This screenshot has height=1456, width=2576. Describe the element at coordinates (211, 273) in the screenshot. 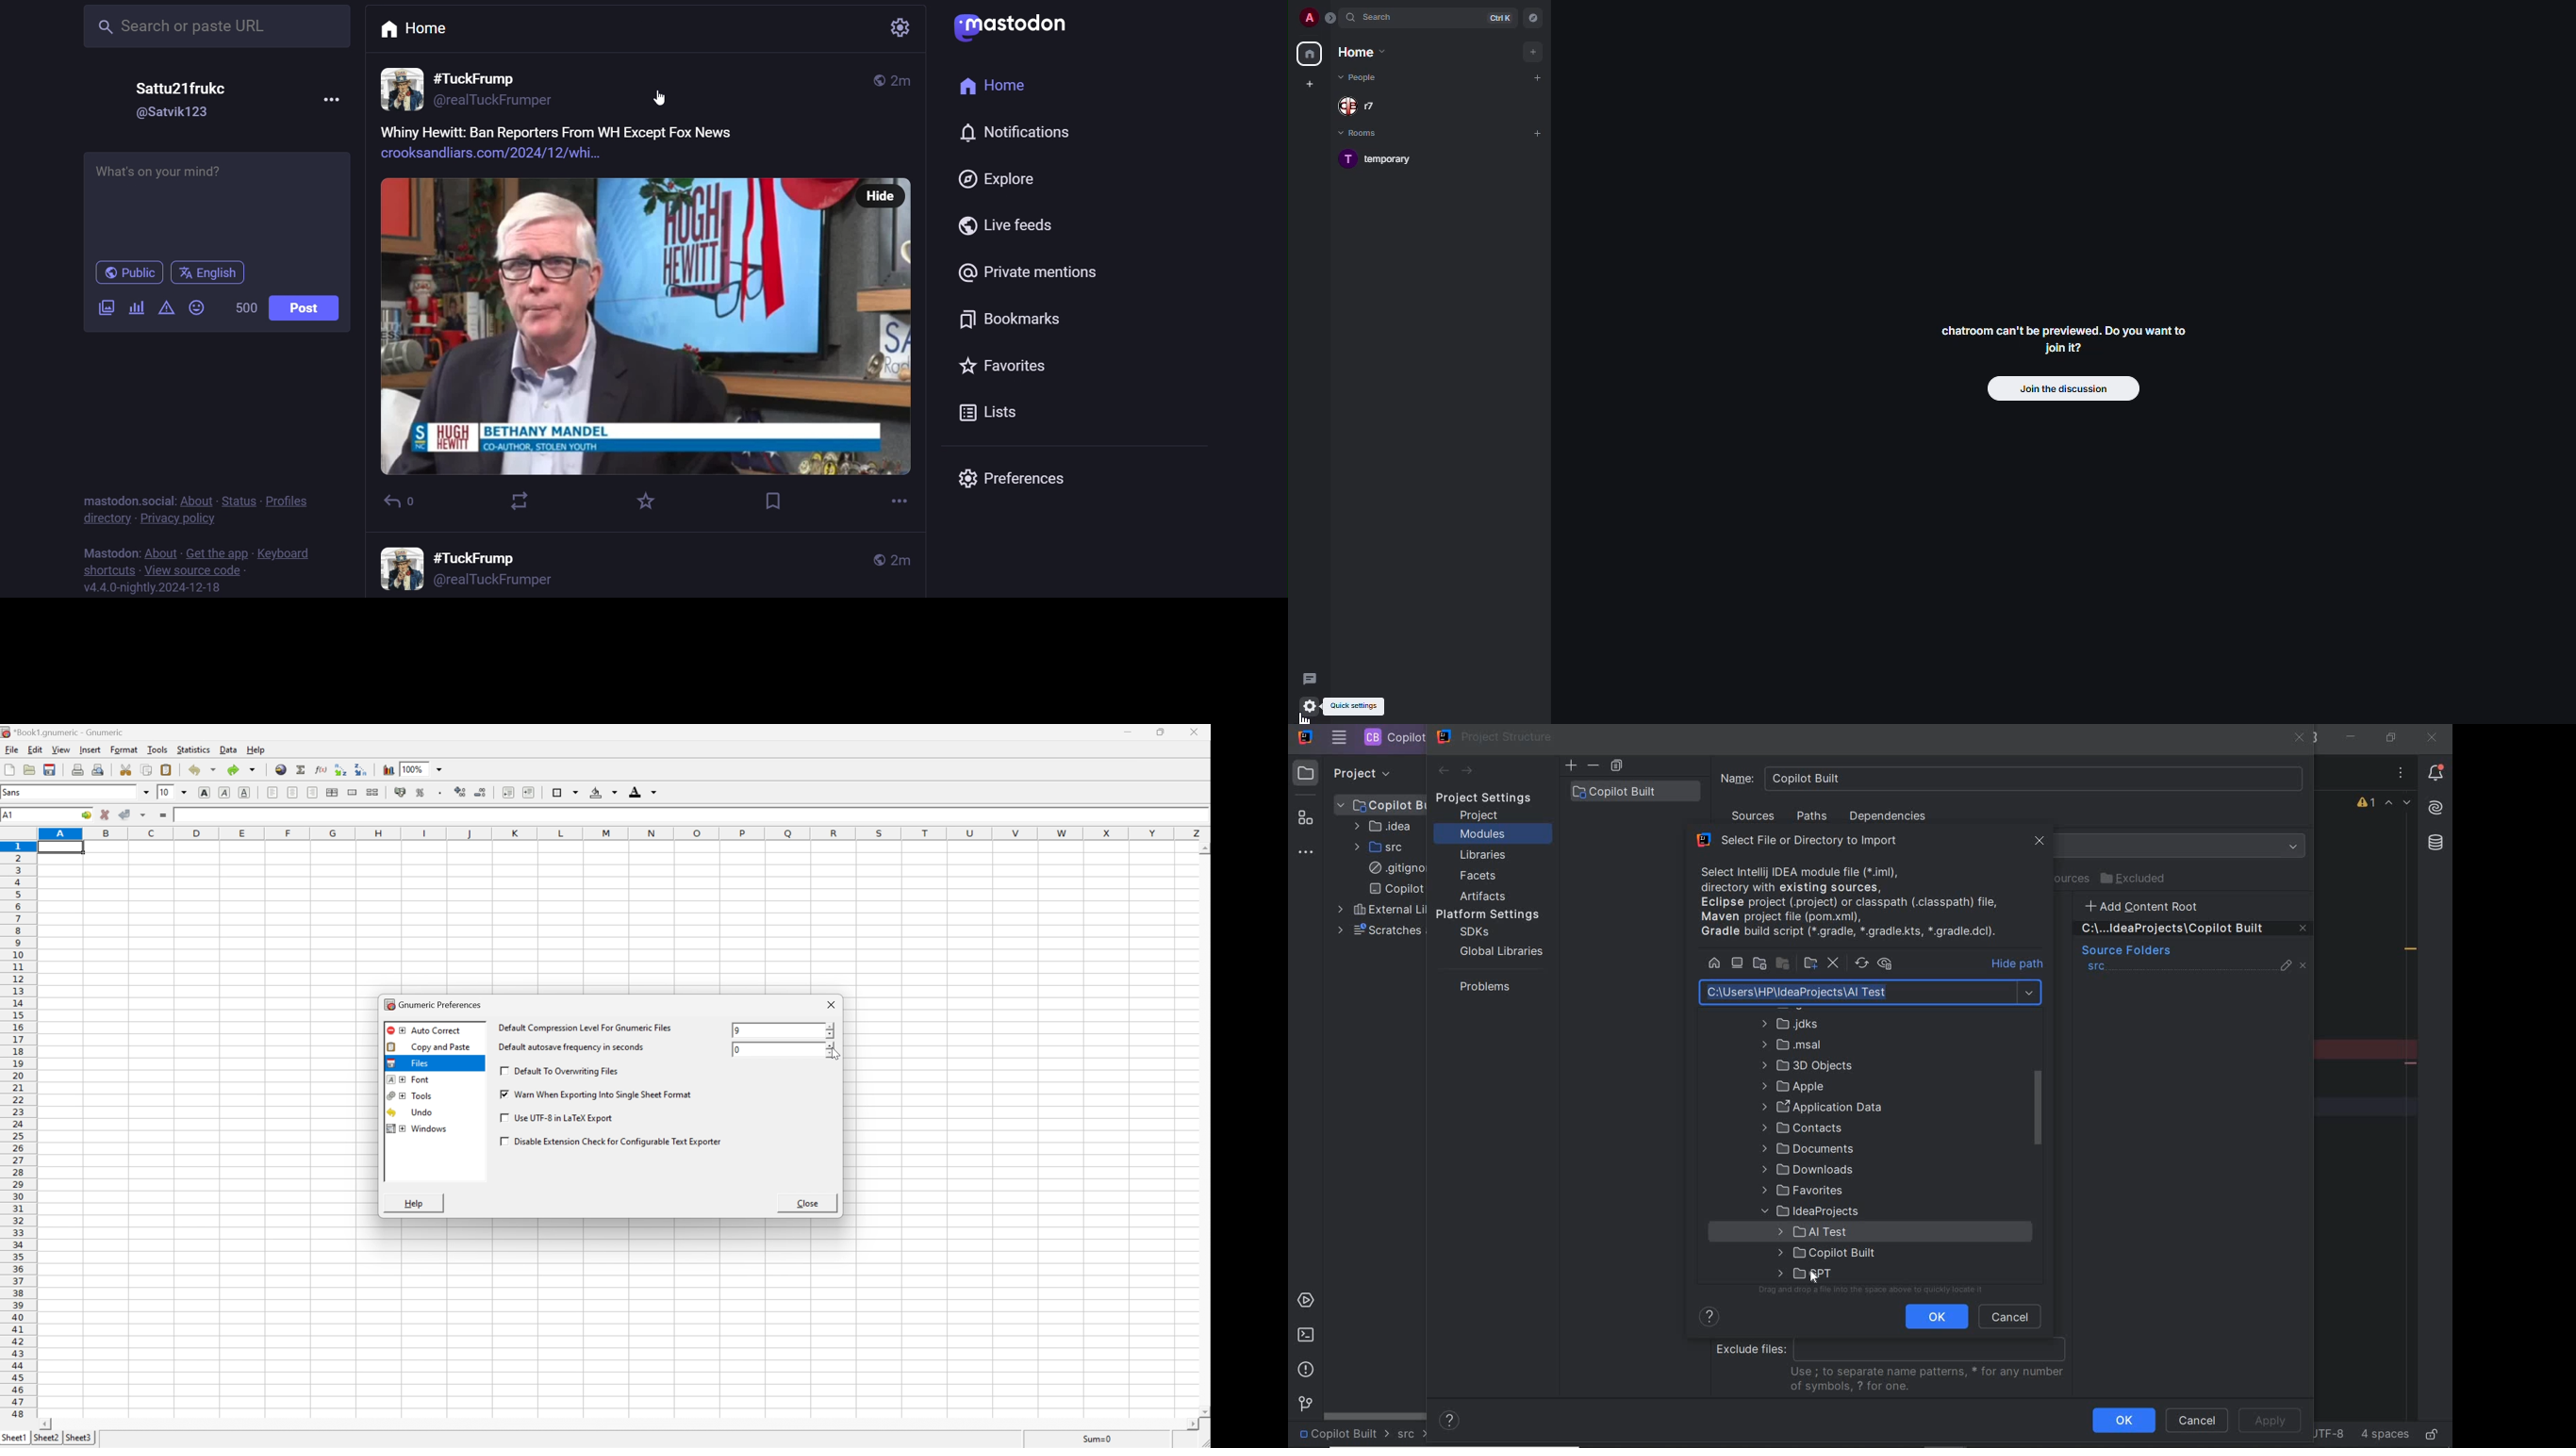

I see `english` at that location.